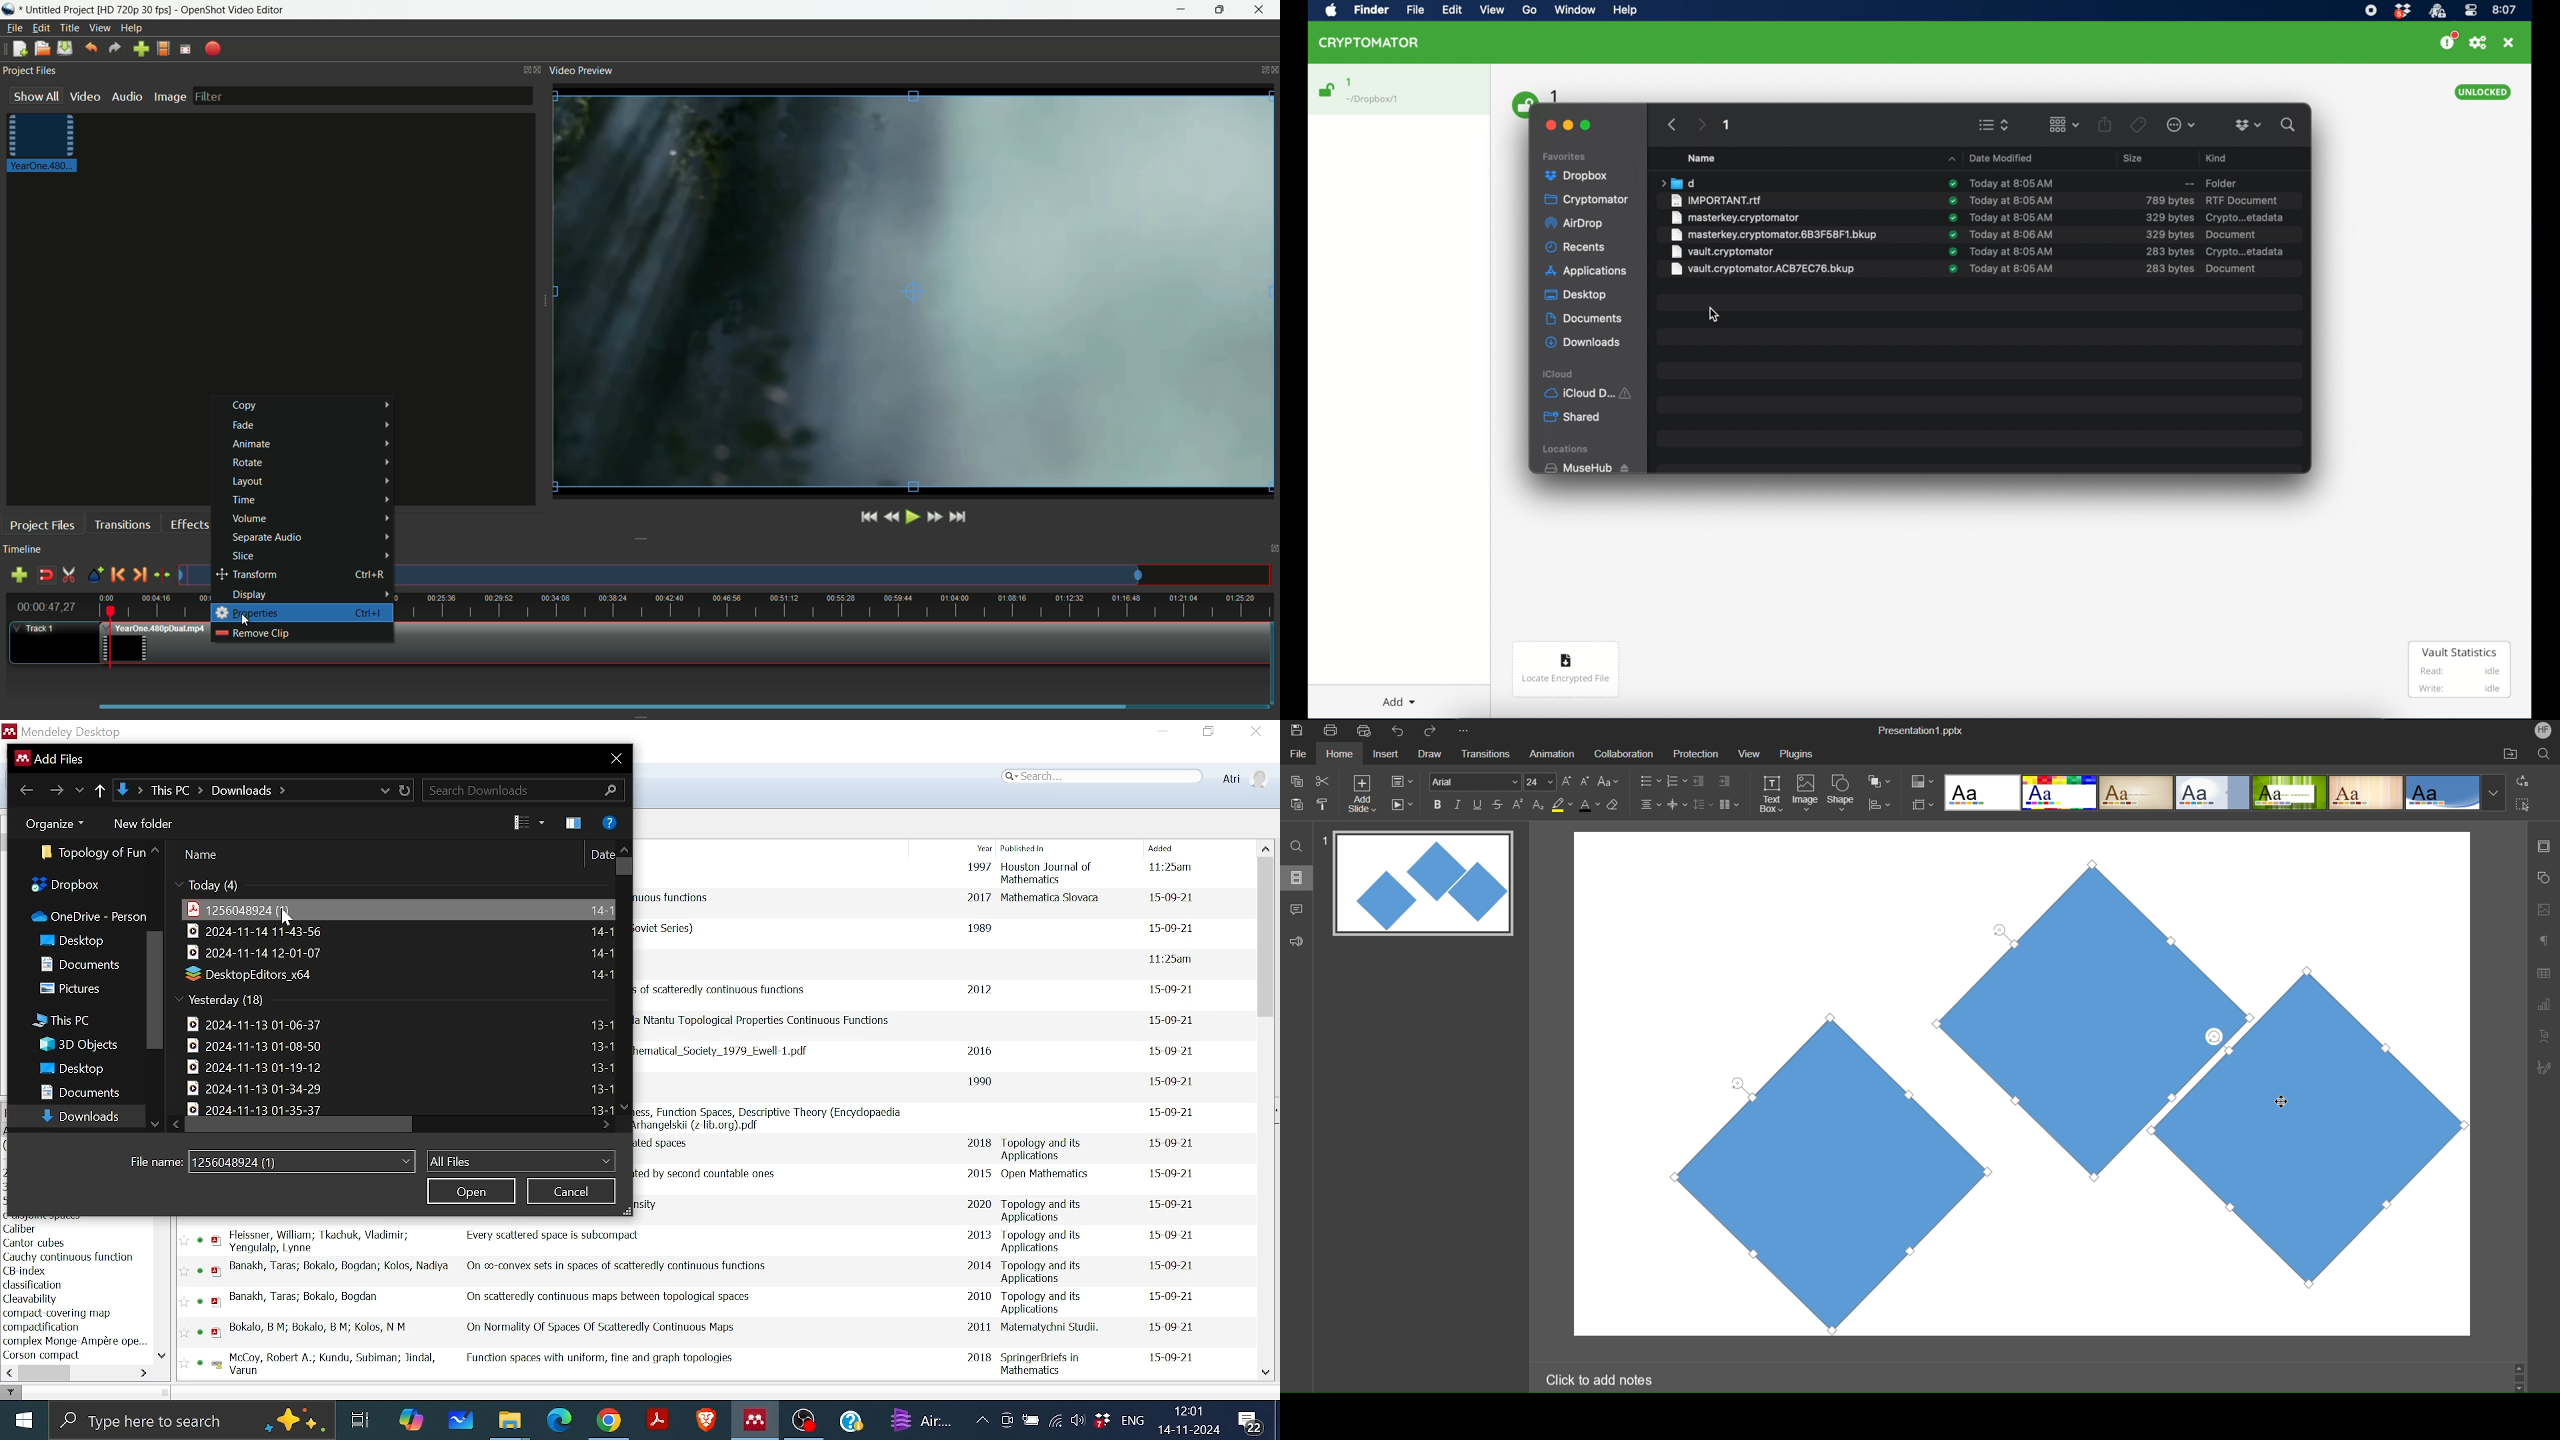 This screenshot has height=1456, width=2576. Describe the element at coordinates (2063, 124) in the screenshot. I see `change item grouping` at that location.